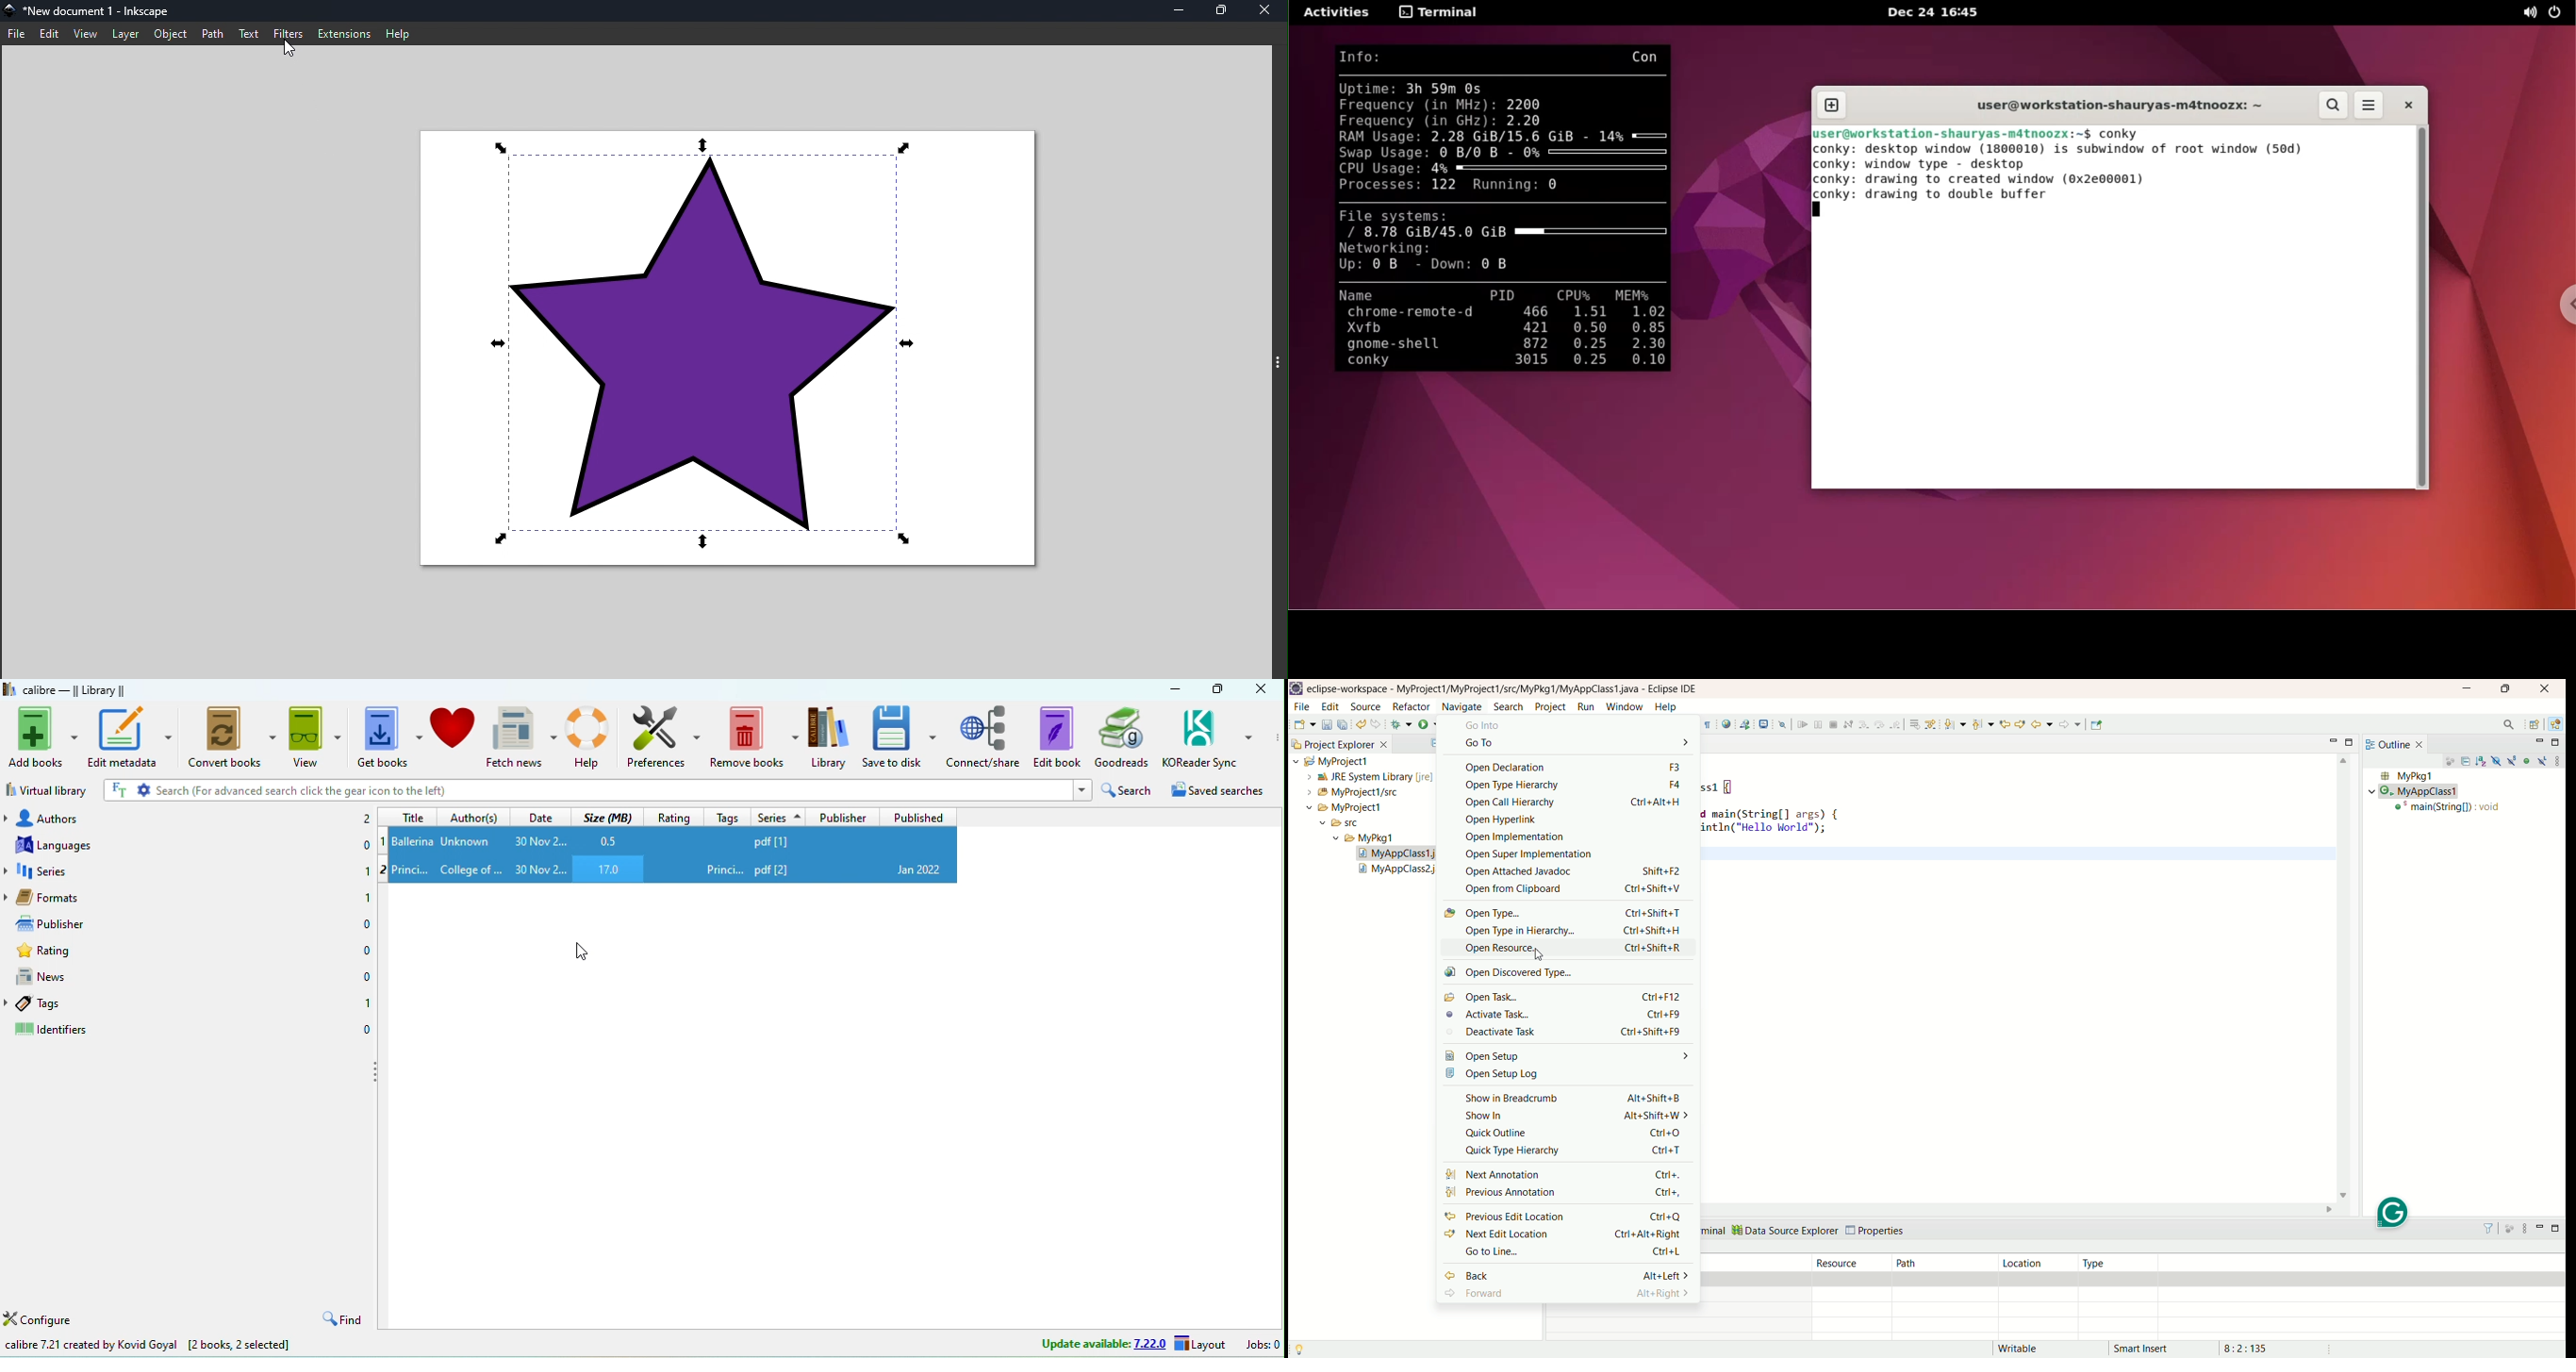 Image resolution: width=2576 pixels, height=1372 pixels. I want to click on quick type hierarchy, so click(1571, 1150).